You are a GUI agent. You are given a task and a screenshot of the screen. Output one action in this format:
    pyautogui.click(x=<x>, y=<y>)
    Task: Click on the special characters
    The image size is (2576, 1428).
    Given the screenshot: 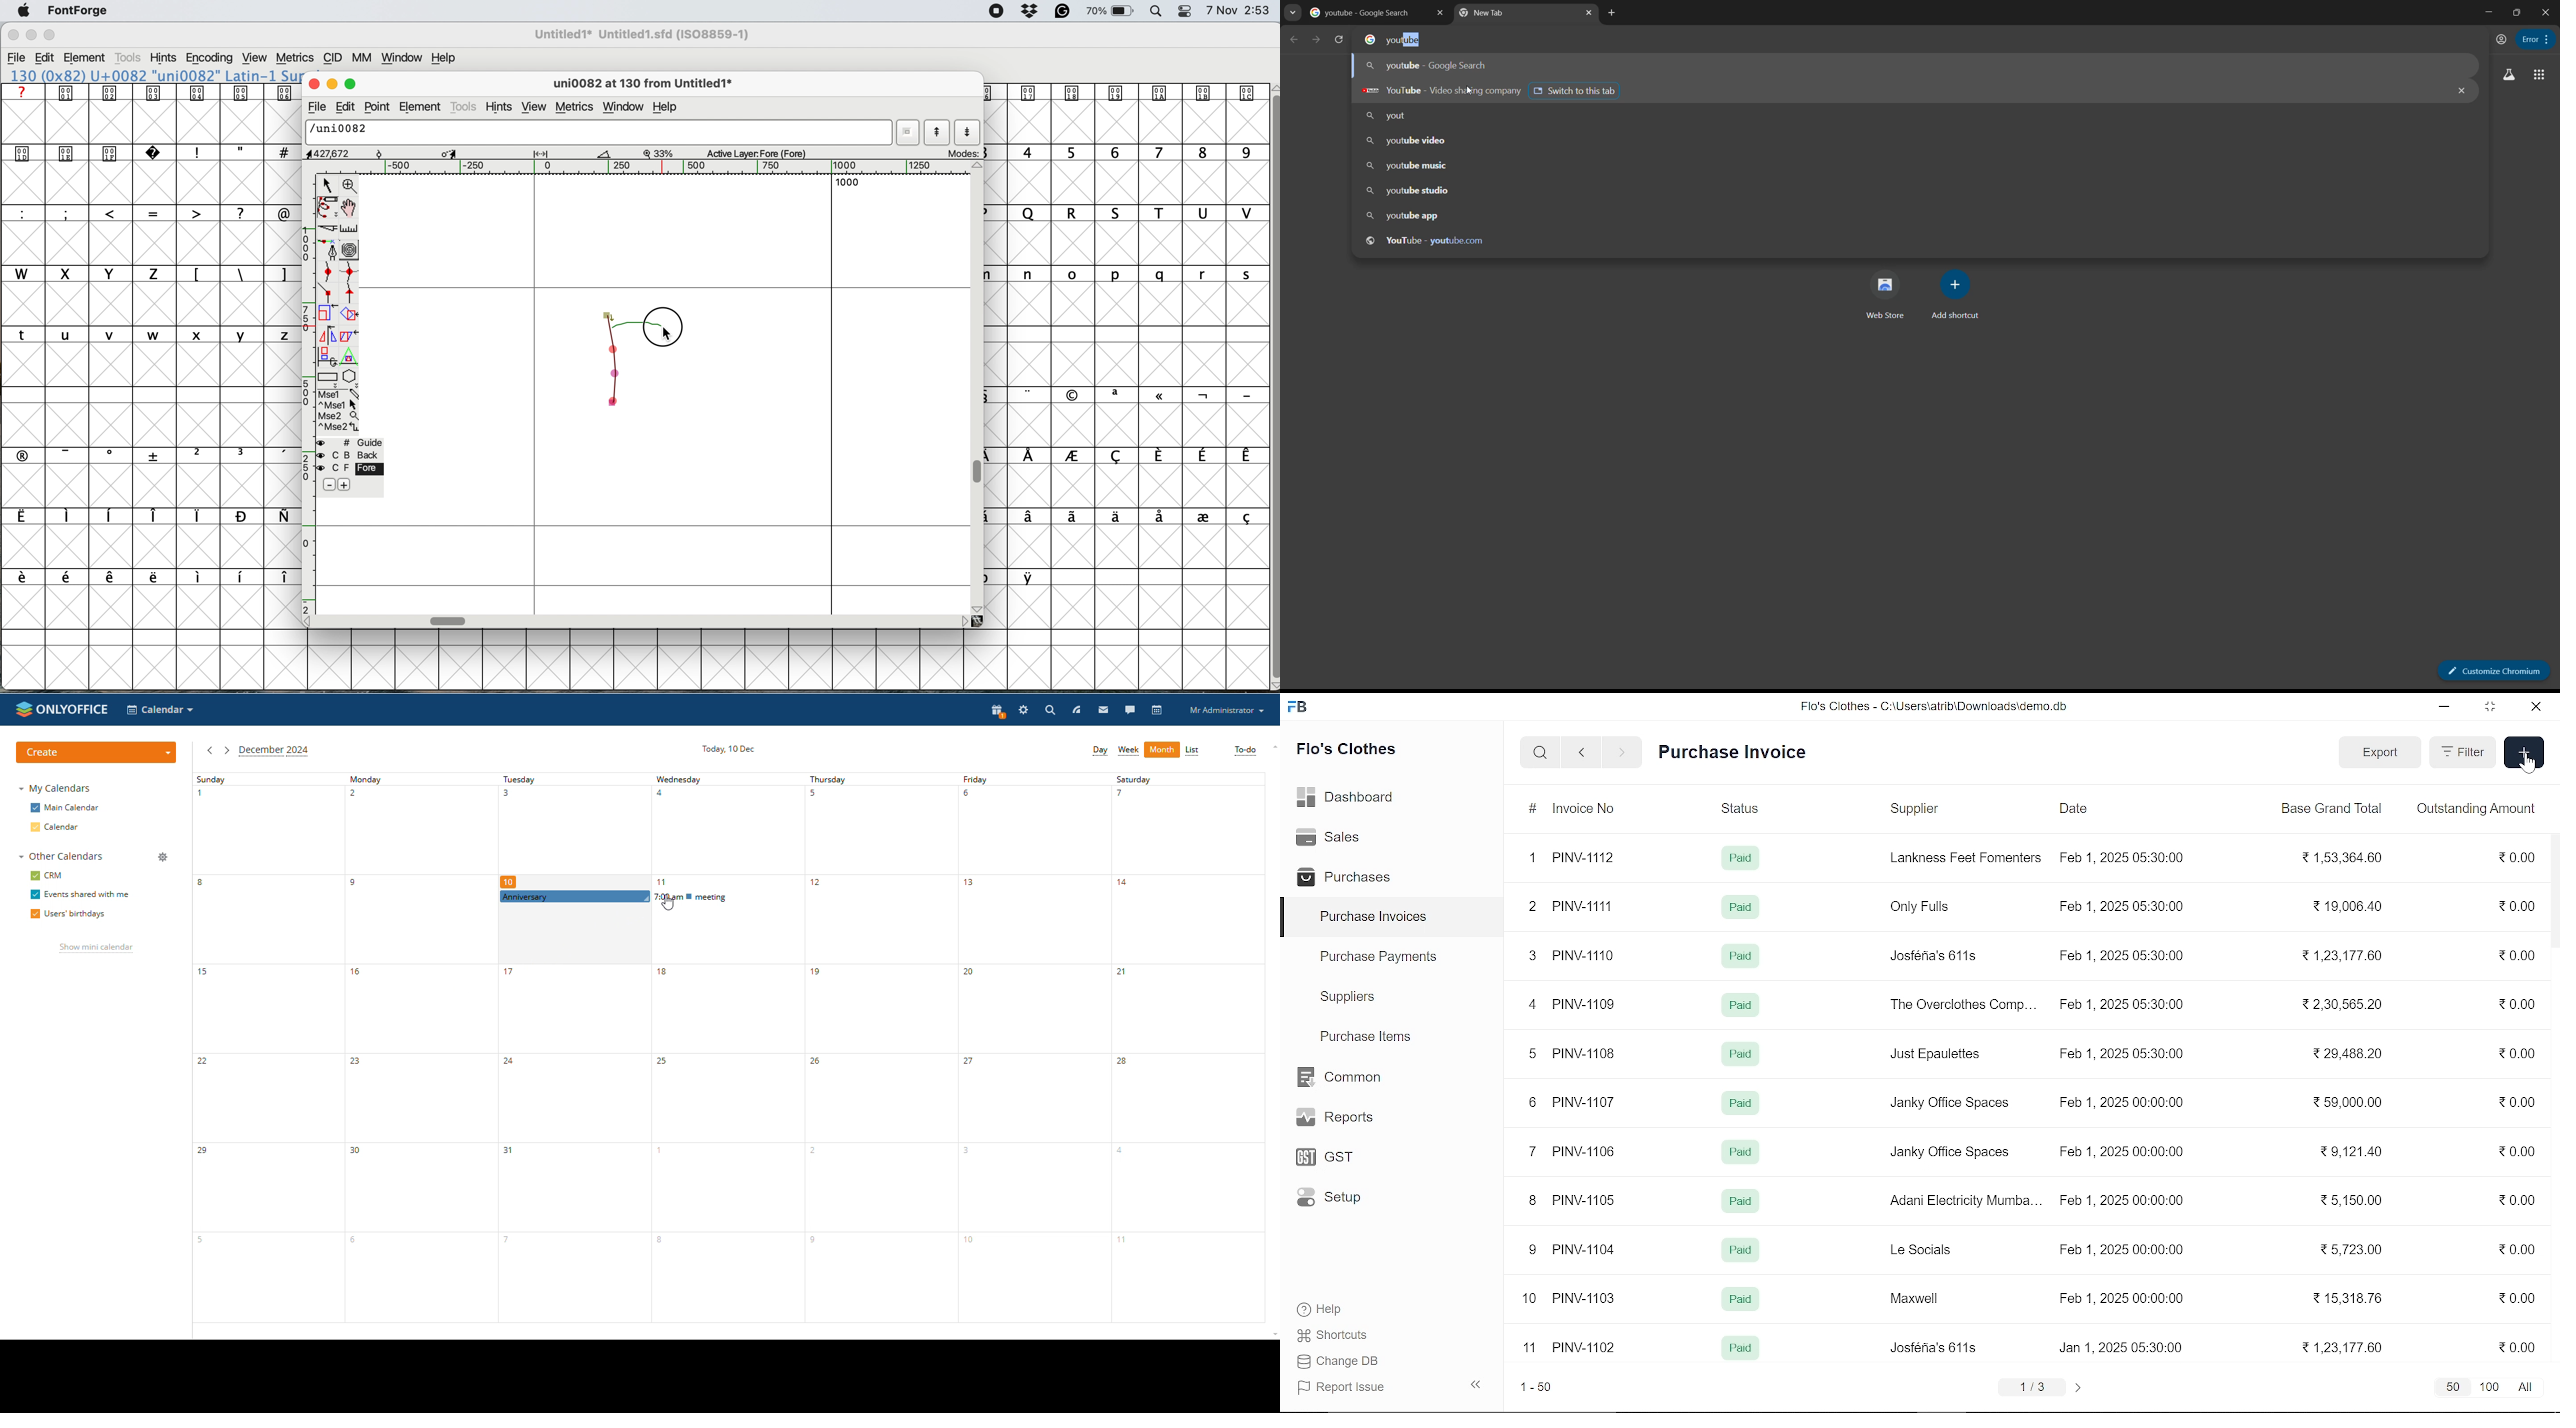 What is the action you would take?
    pyautogui.click(x=1126, y=517)
    